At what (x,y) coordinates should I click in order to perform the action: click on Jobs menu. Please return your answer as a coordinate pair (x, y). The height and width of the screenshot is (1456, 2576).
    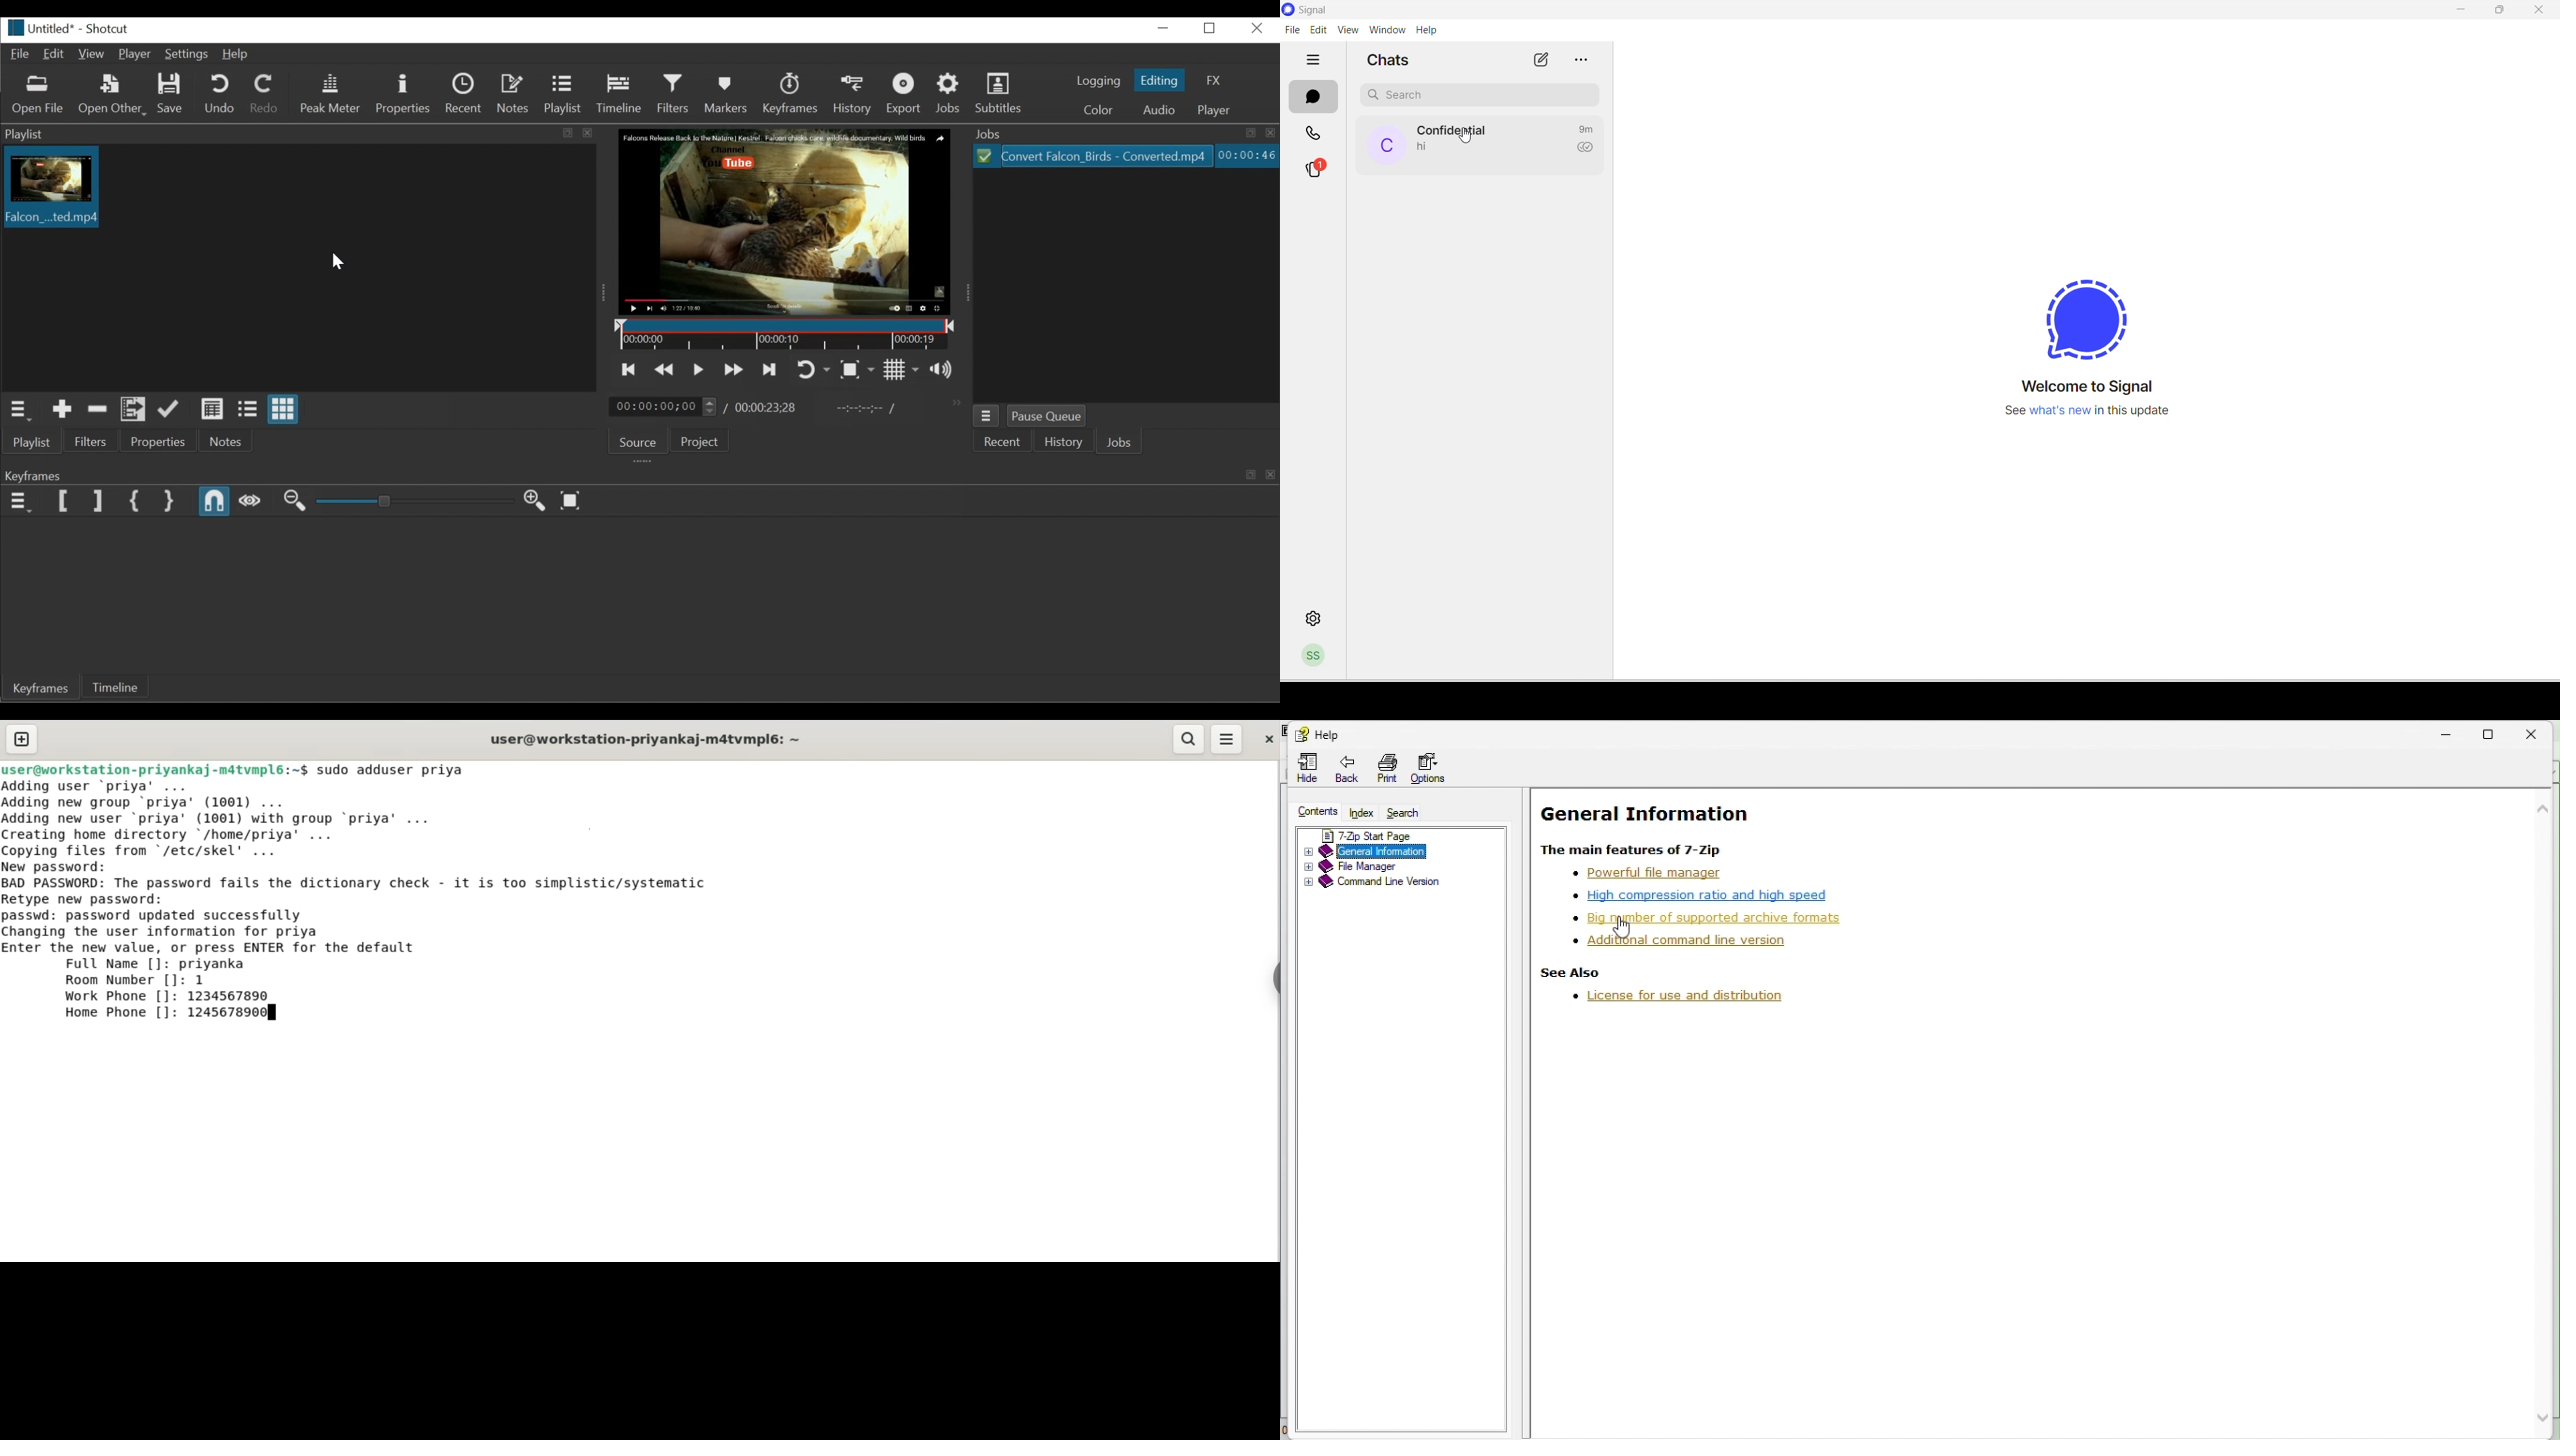
    Looking at the image, I should click on (987, 415).